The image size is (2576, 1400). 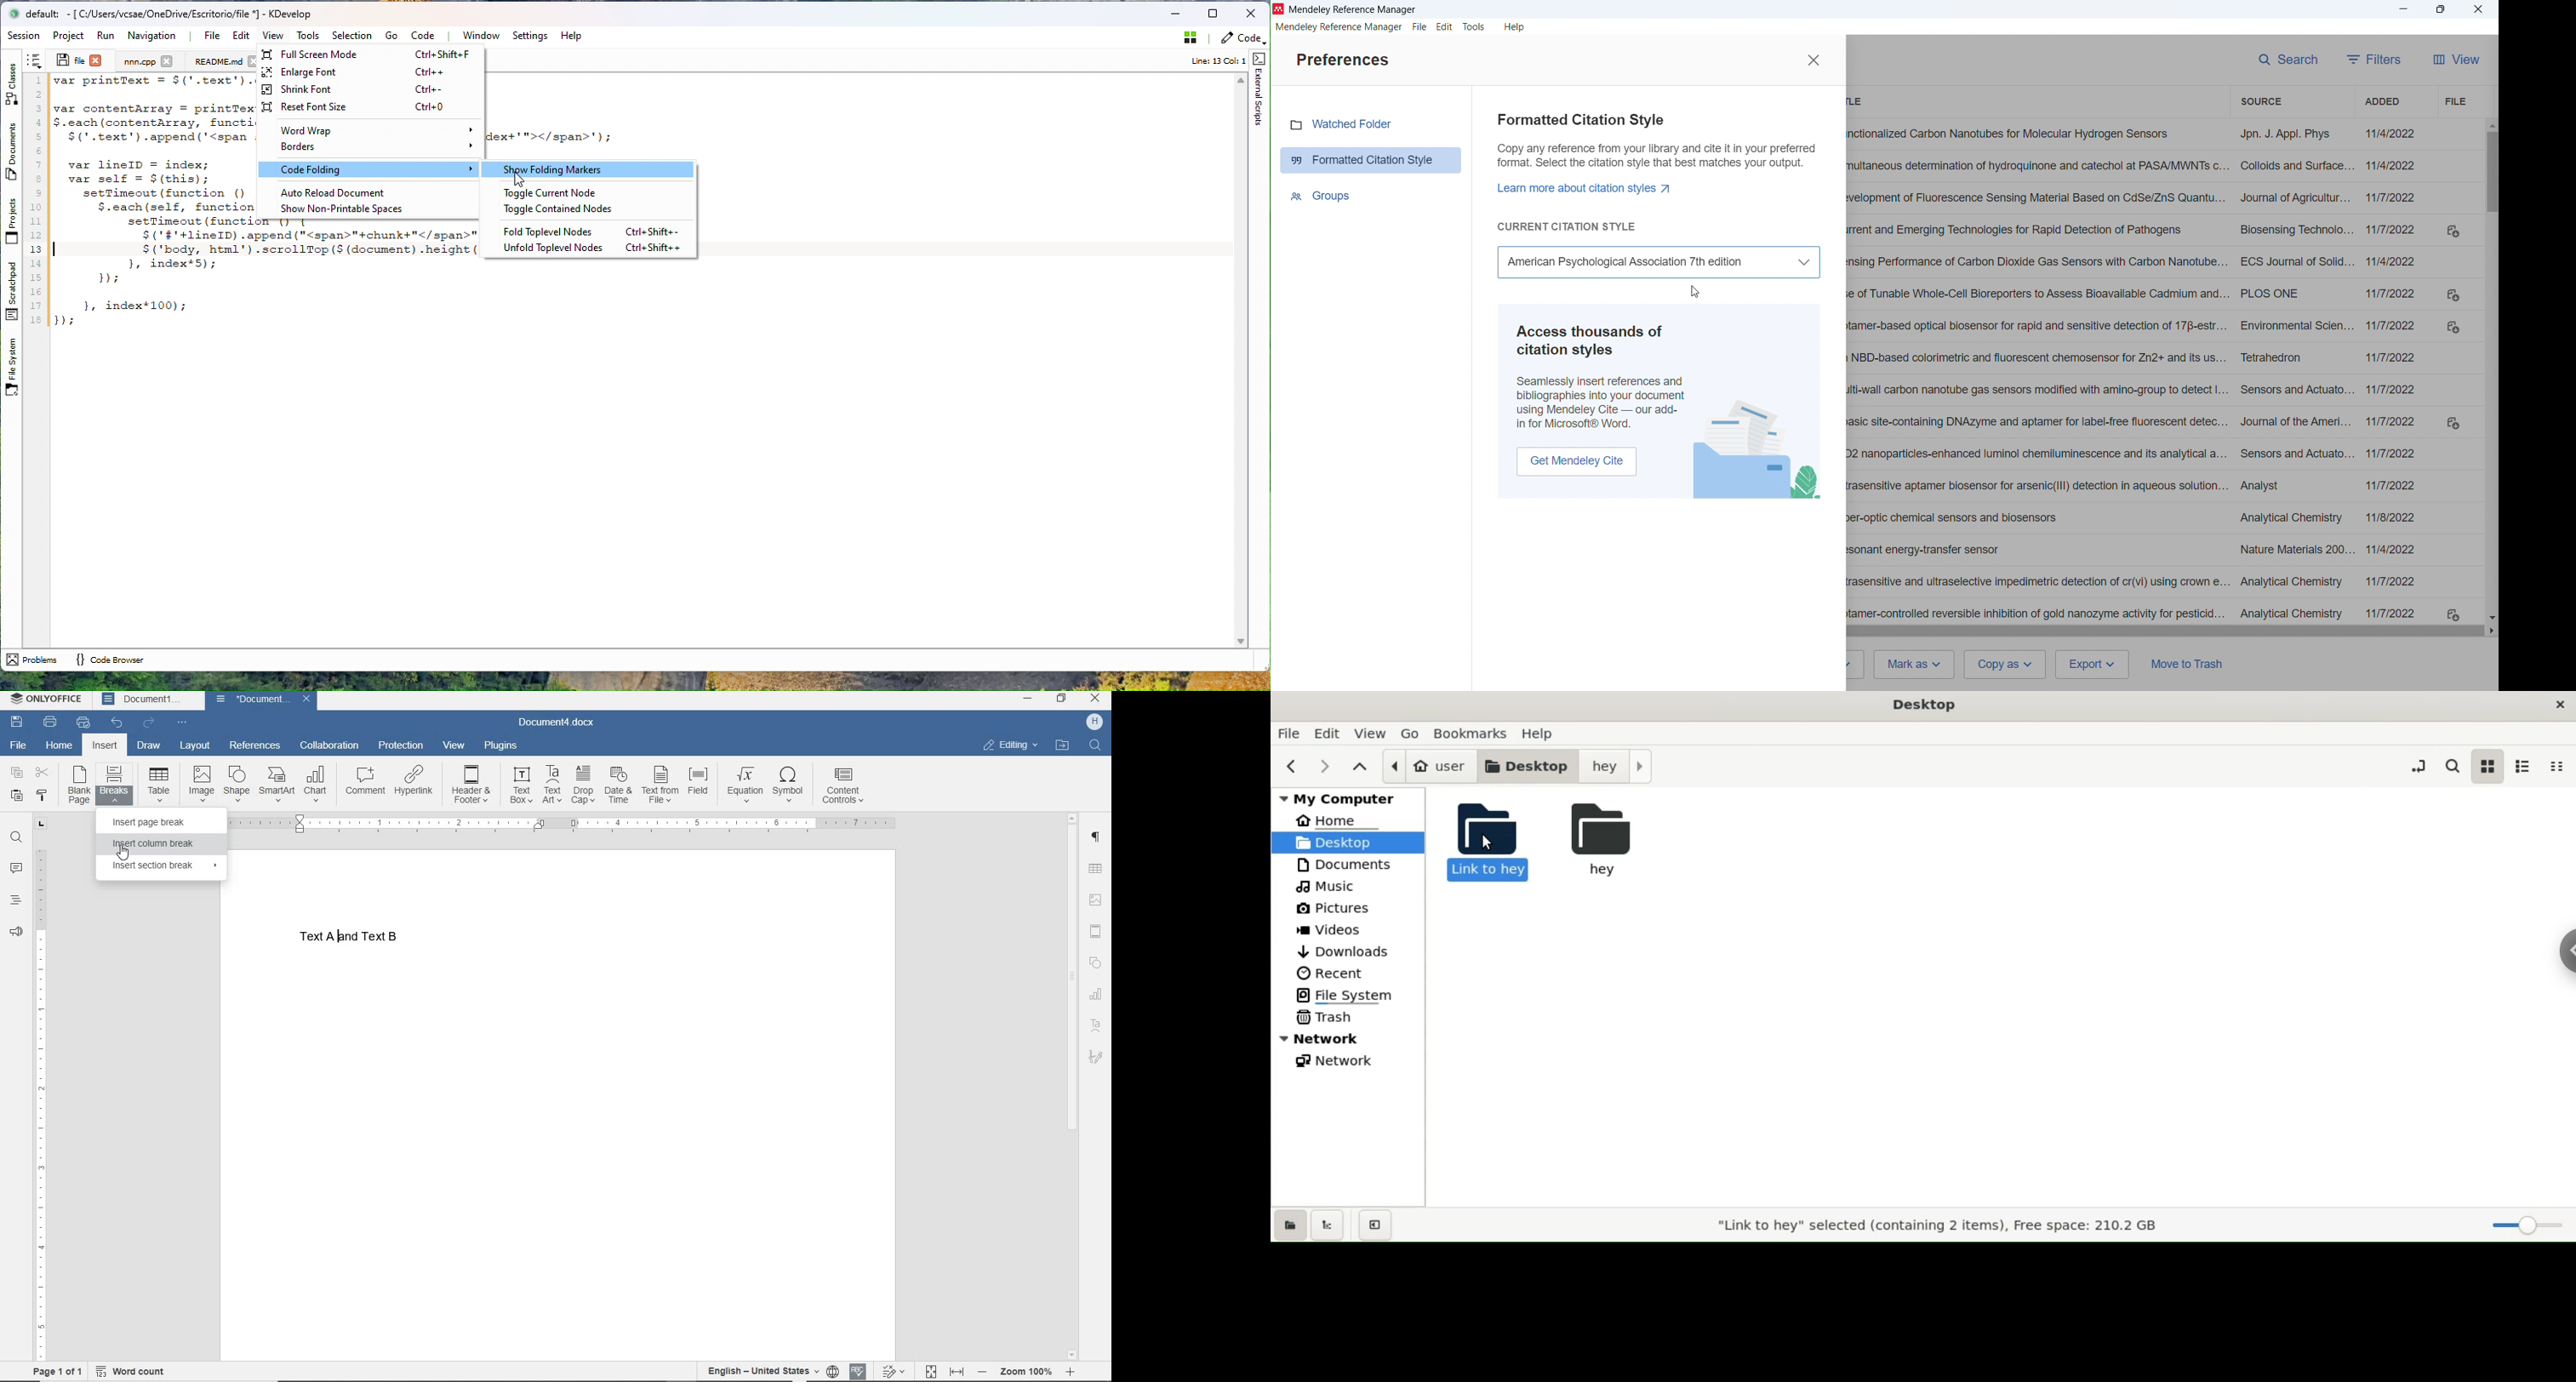 What do you see at coordinates (158, 788) in the screenshot?
I see `TABLE` at bounding box center [158, 788].